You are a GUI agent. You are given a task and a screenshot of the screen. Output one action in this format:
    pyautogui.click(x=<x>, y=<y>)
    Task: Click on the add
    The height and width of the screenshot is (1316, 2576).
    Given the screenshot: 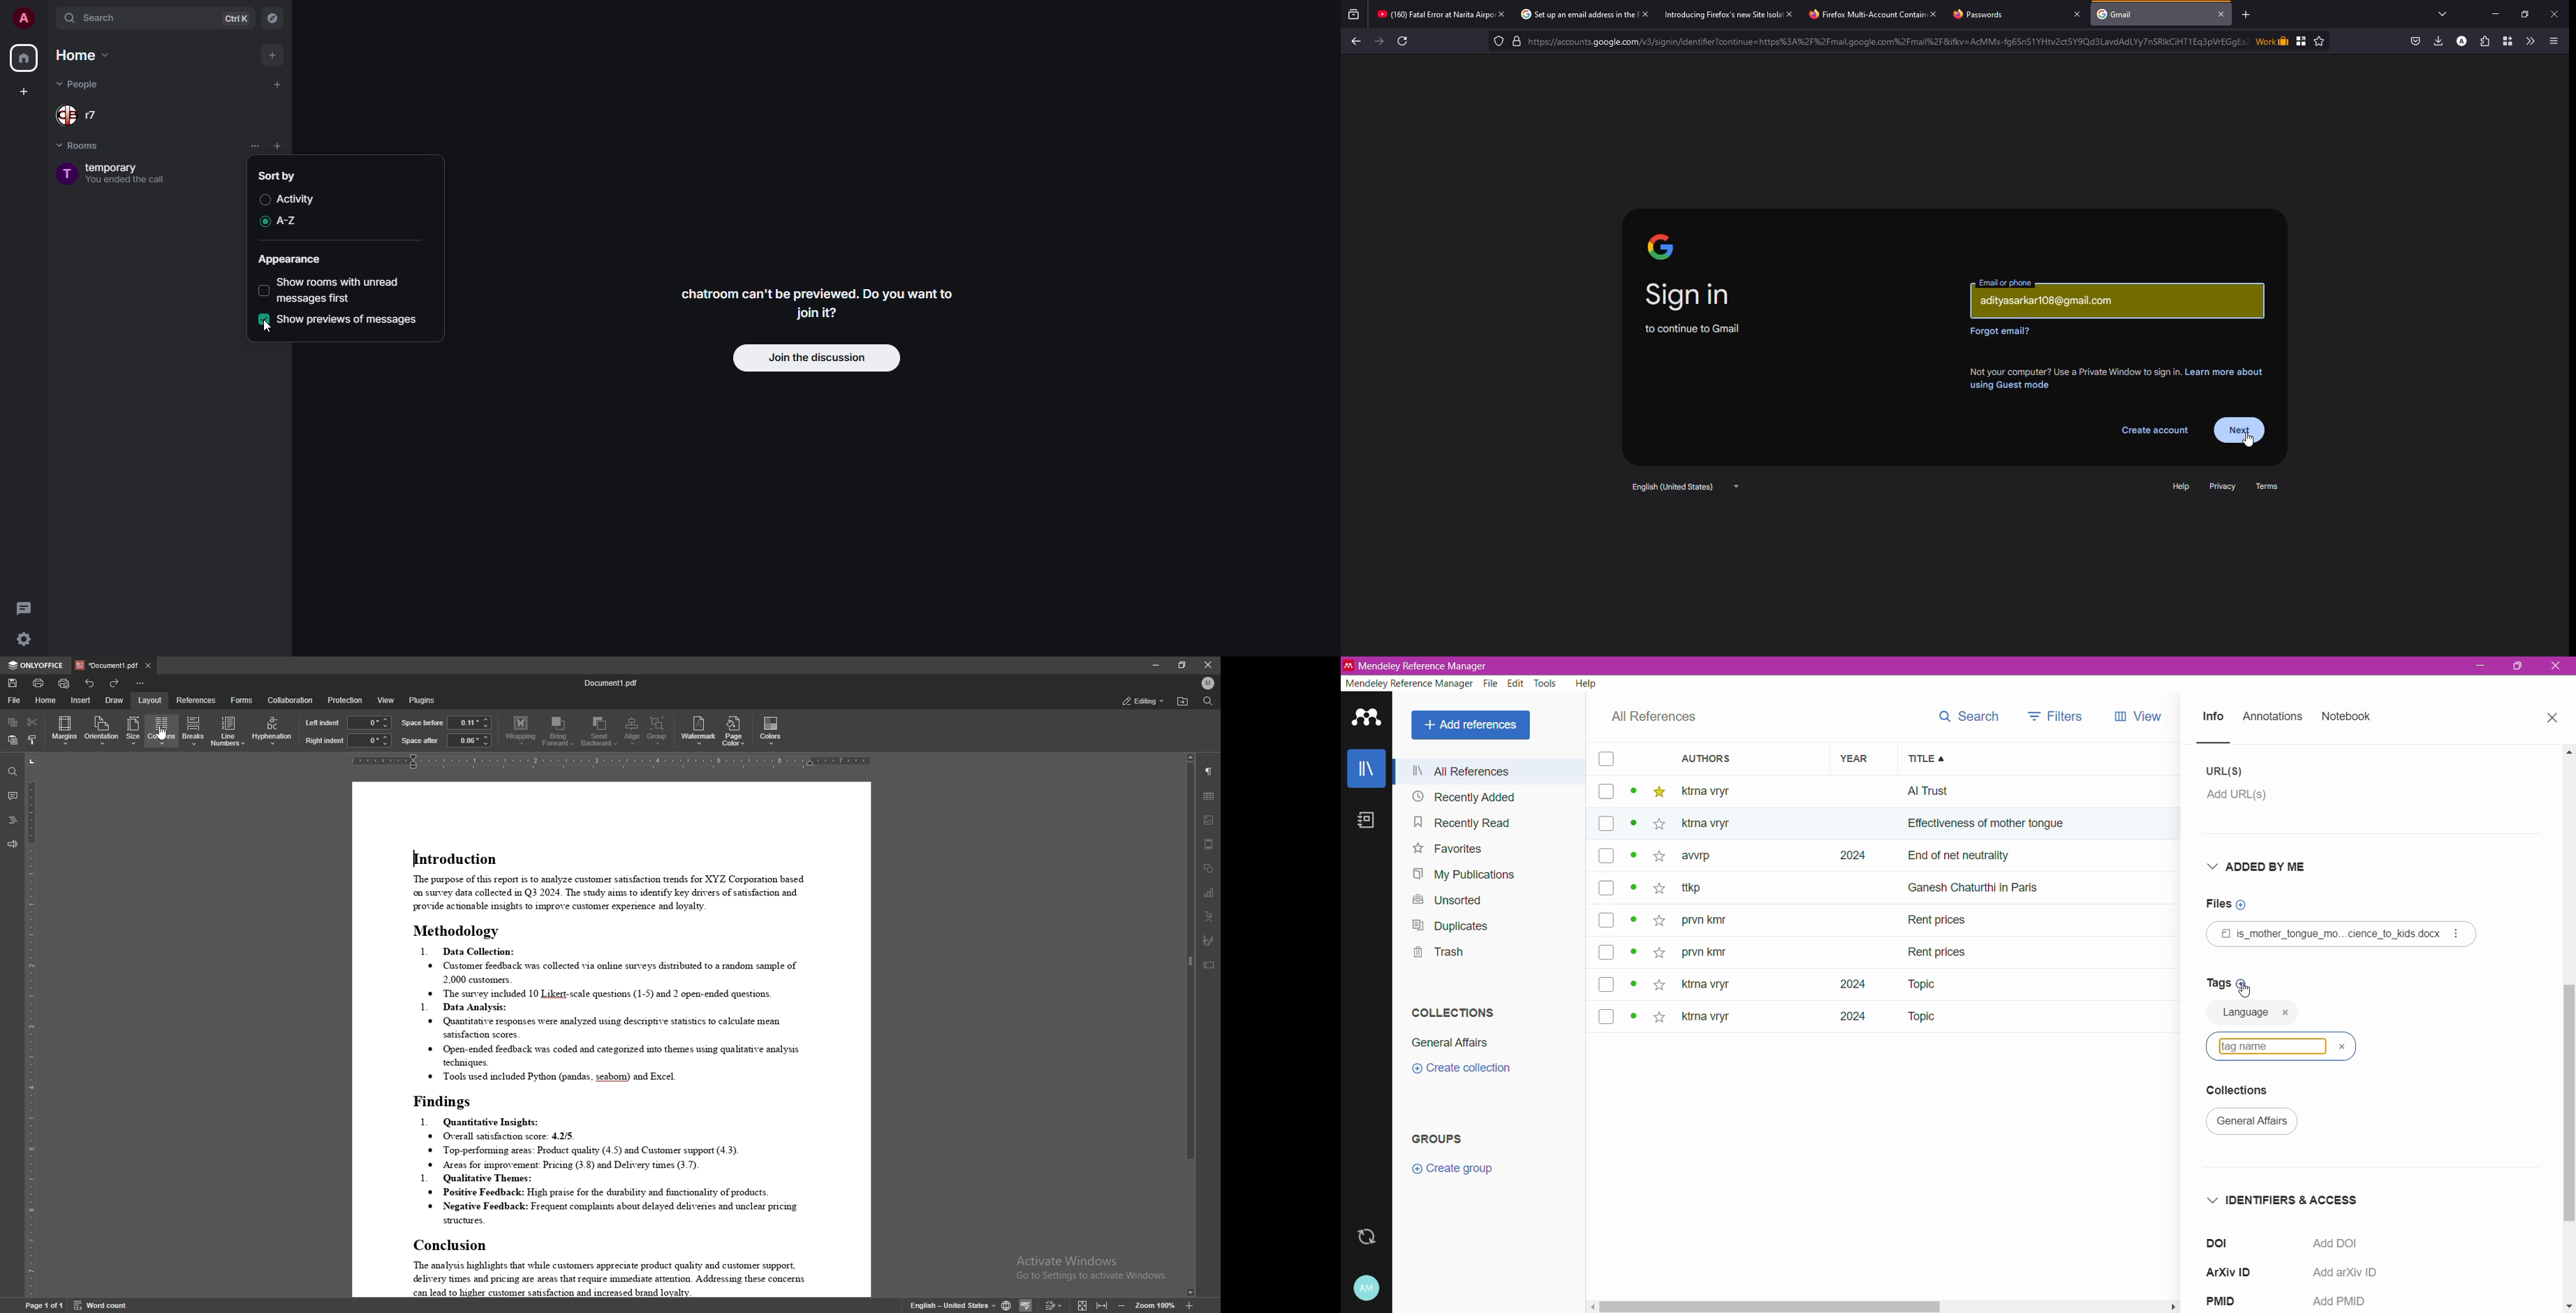 What is the action you would take?
    pyautogui.click(x=273, y=56)
    